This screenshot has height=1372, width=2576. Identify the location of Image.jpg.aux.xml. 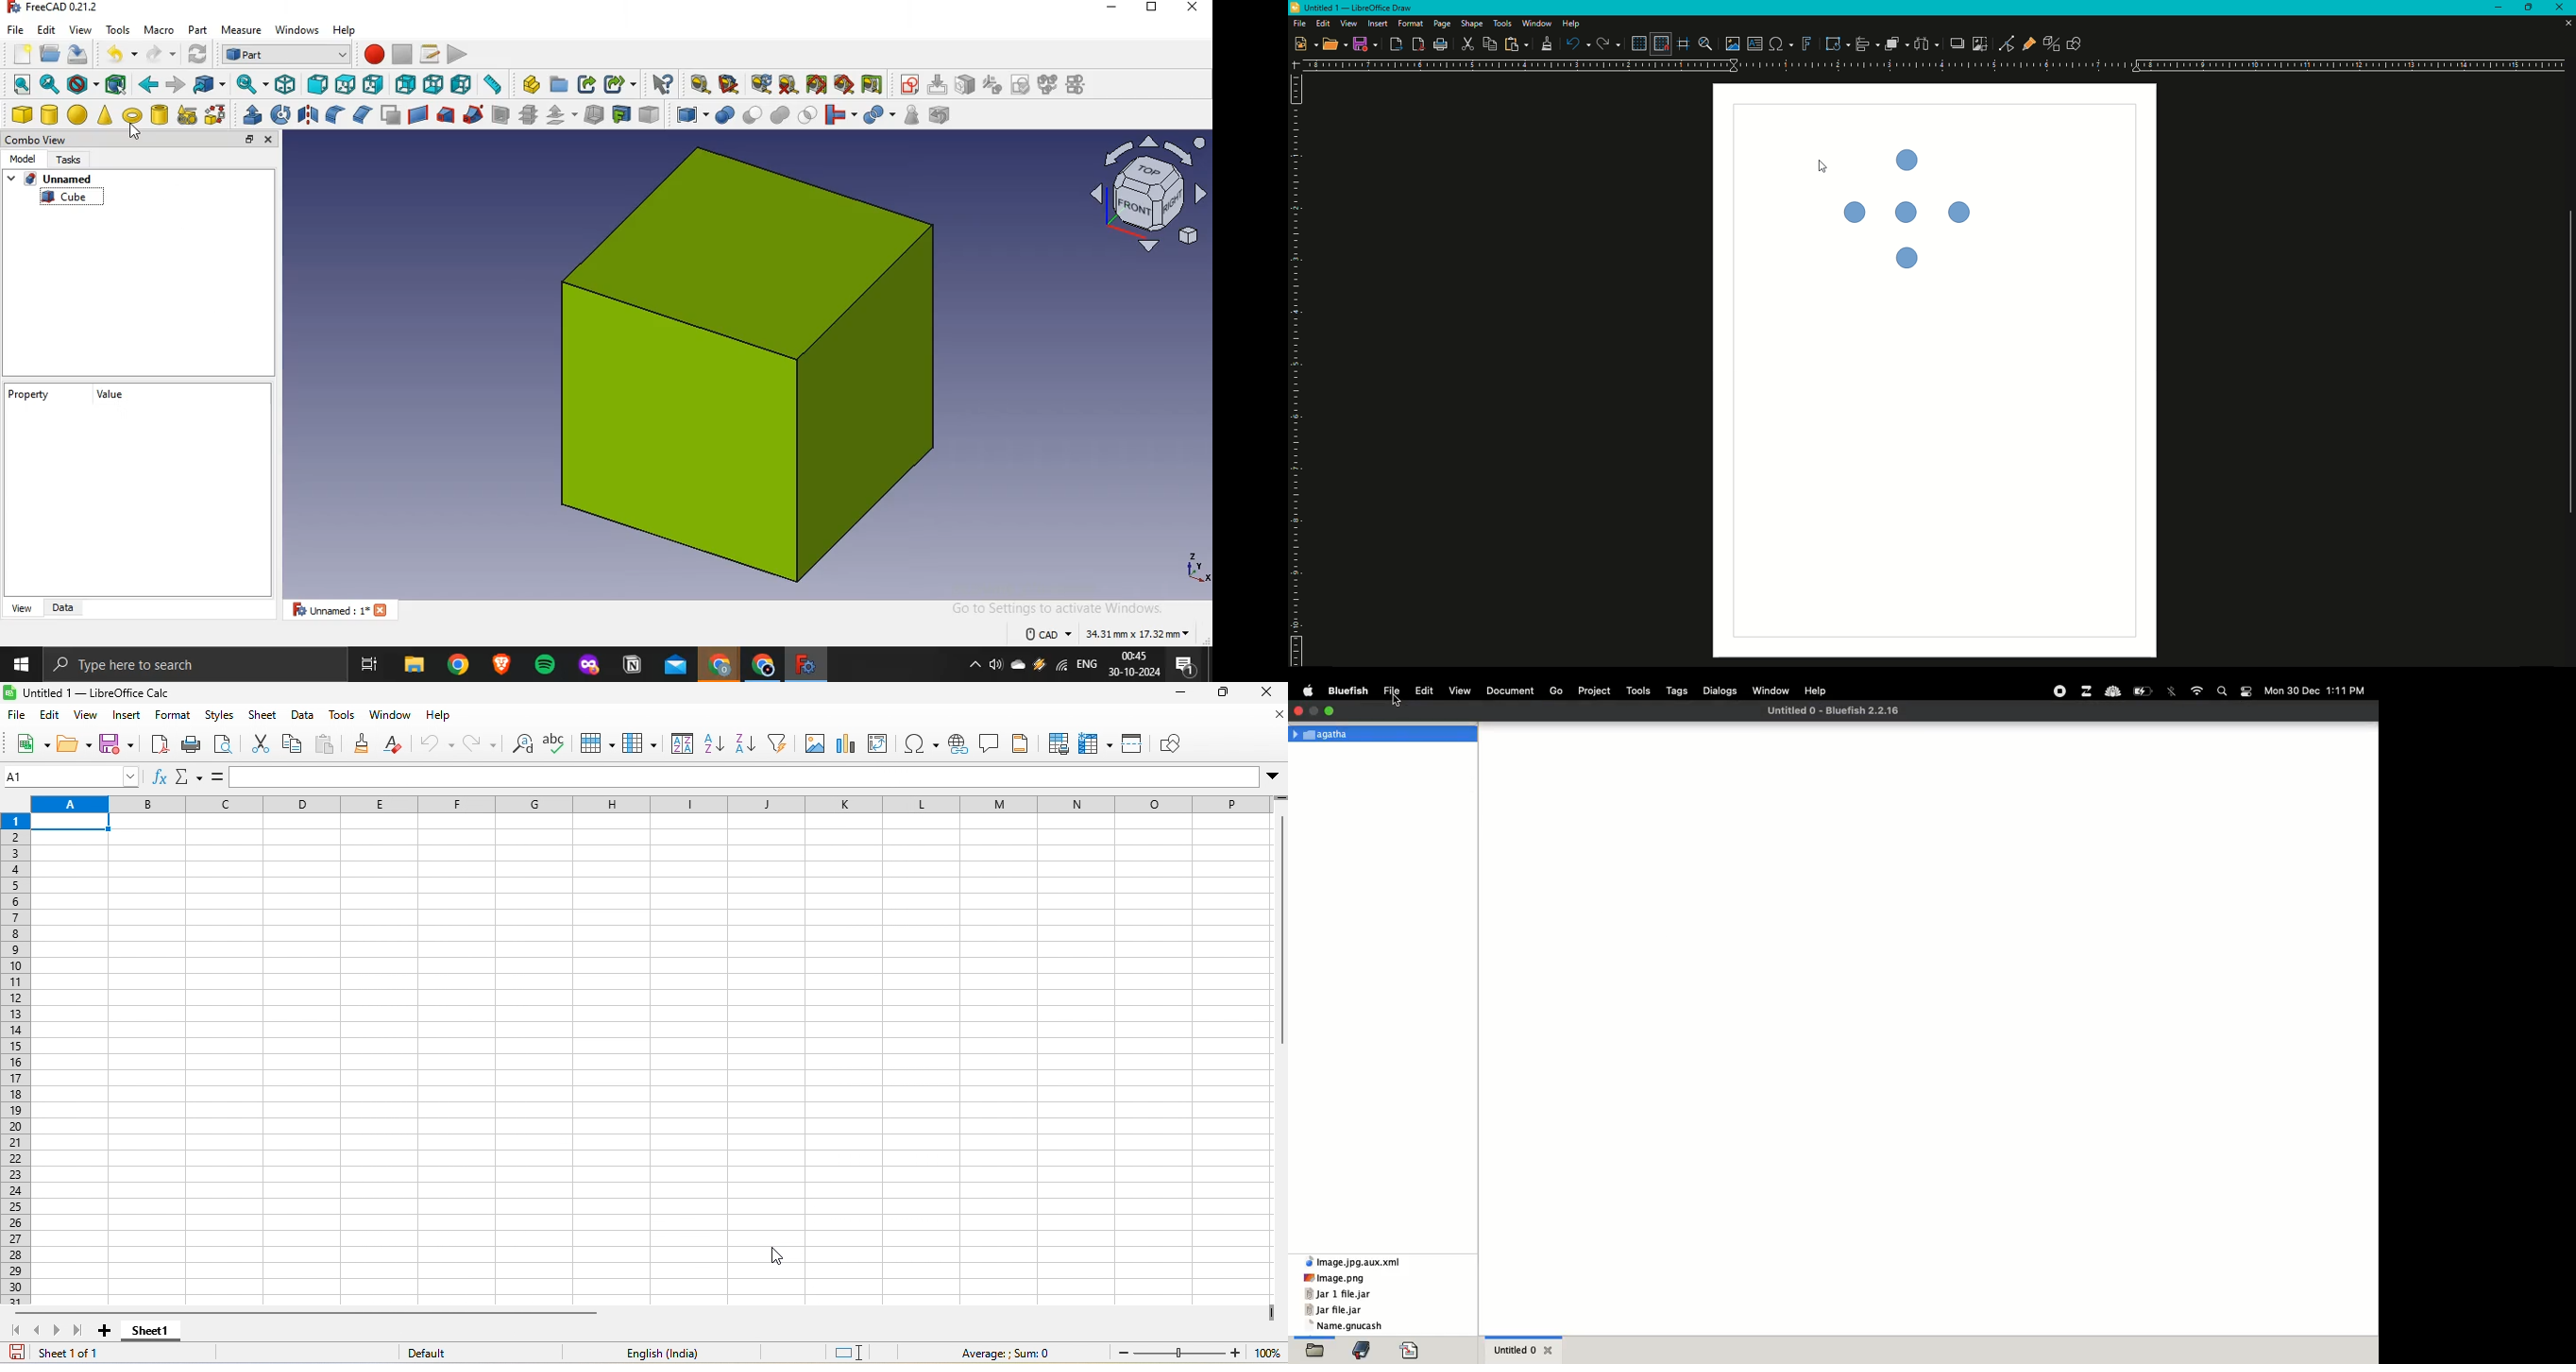
(1356, 1262).